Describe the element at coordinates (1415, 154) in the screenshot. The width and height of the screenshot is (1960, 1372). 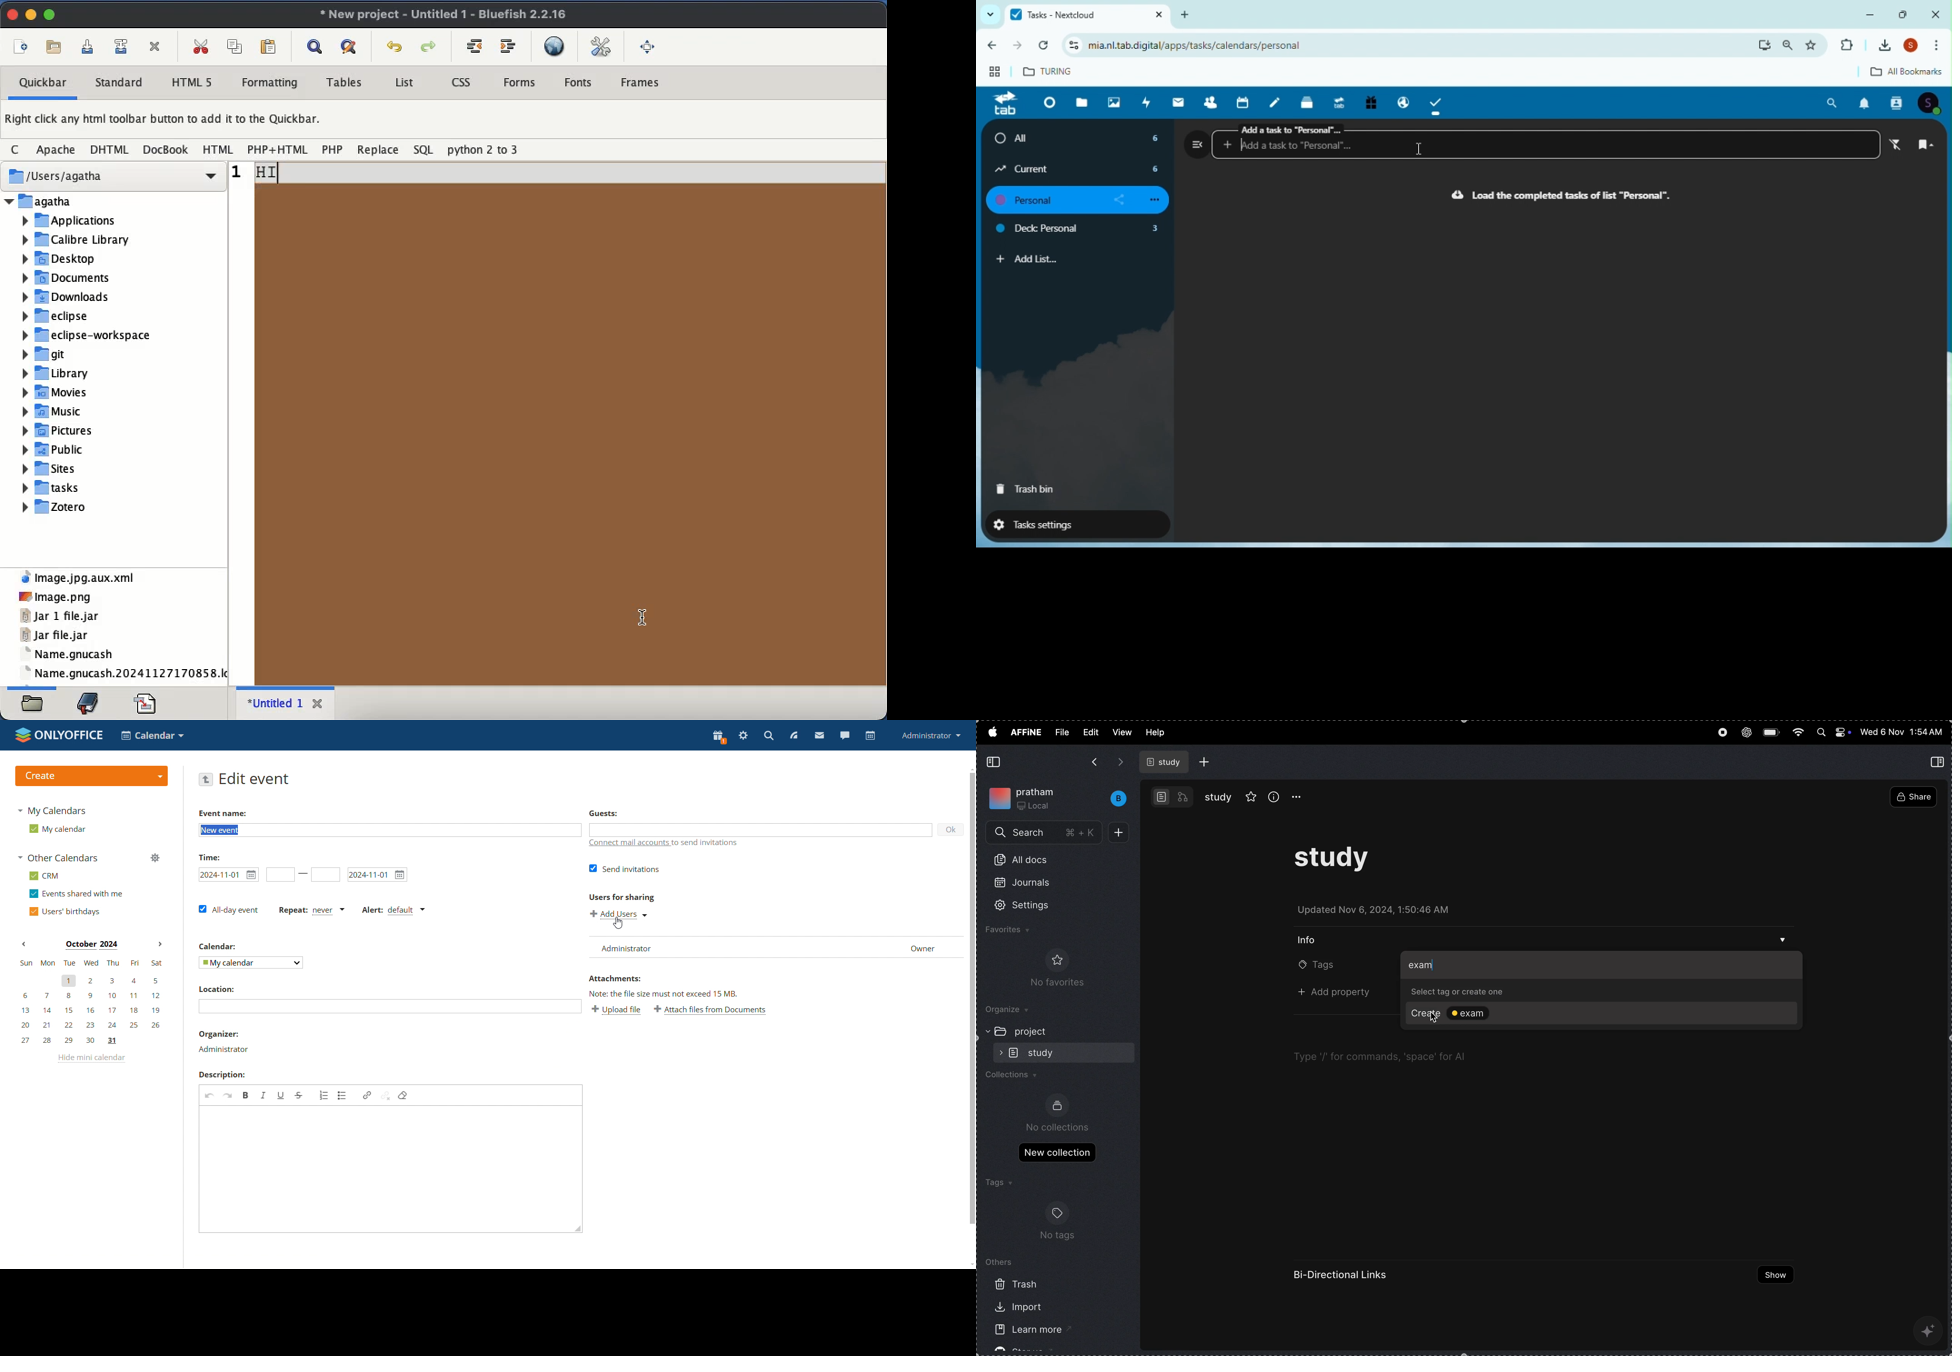
I see `cursor` at that location.